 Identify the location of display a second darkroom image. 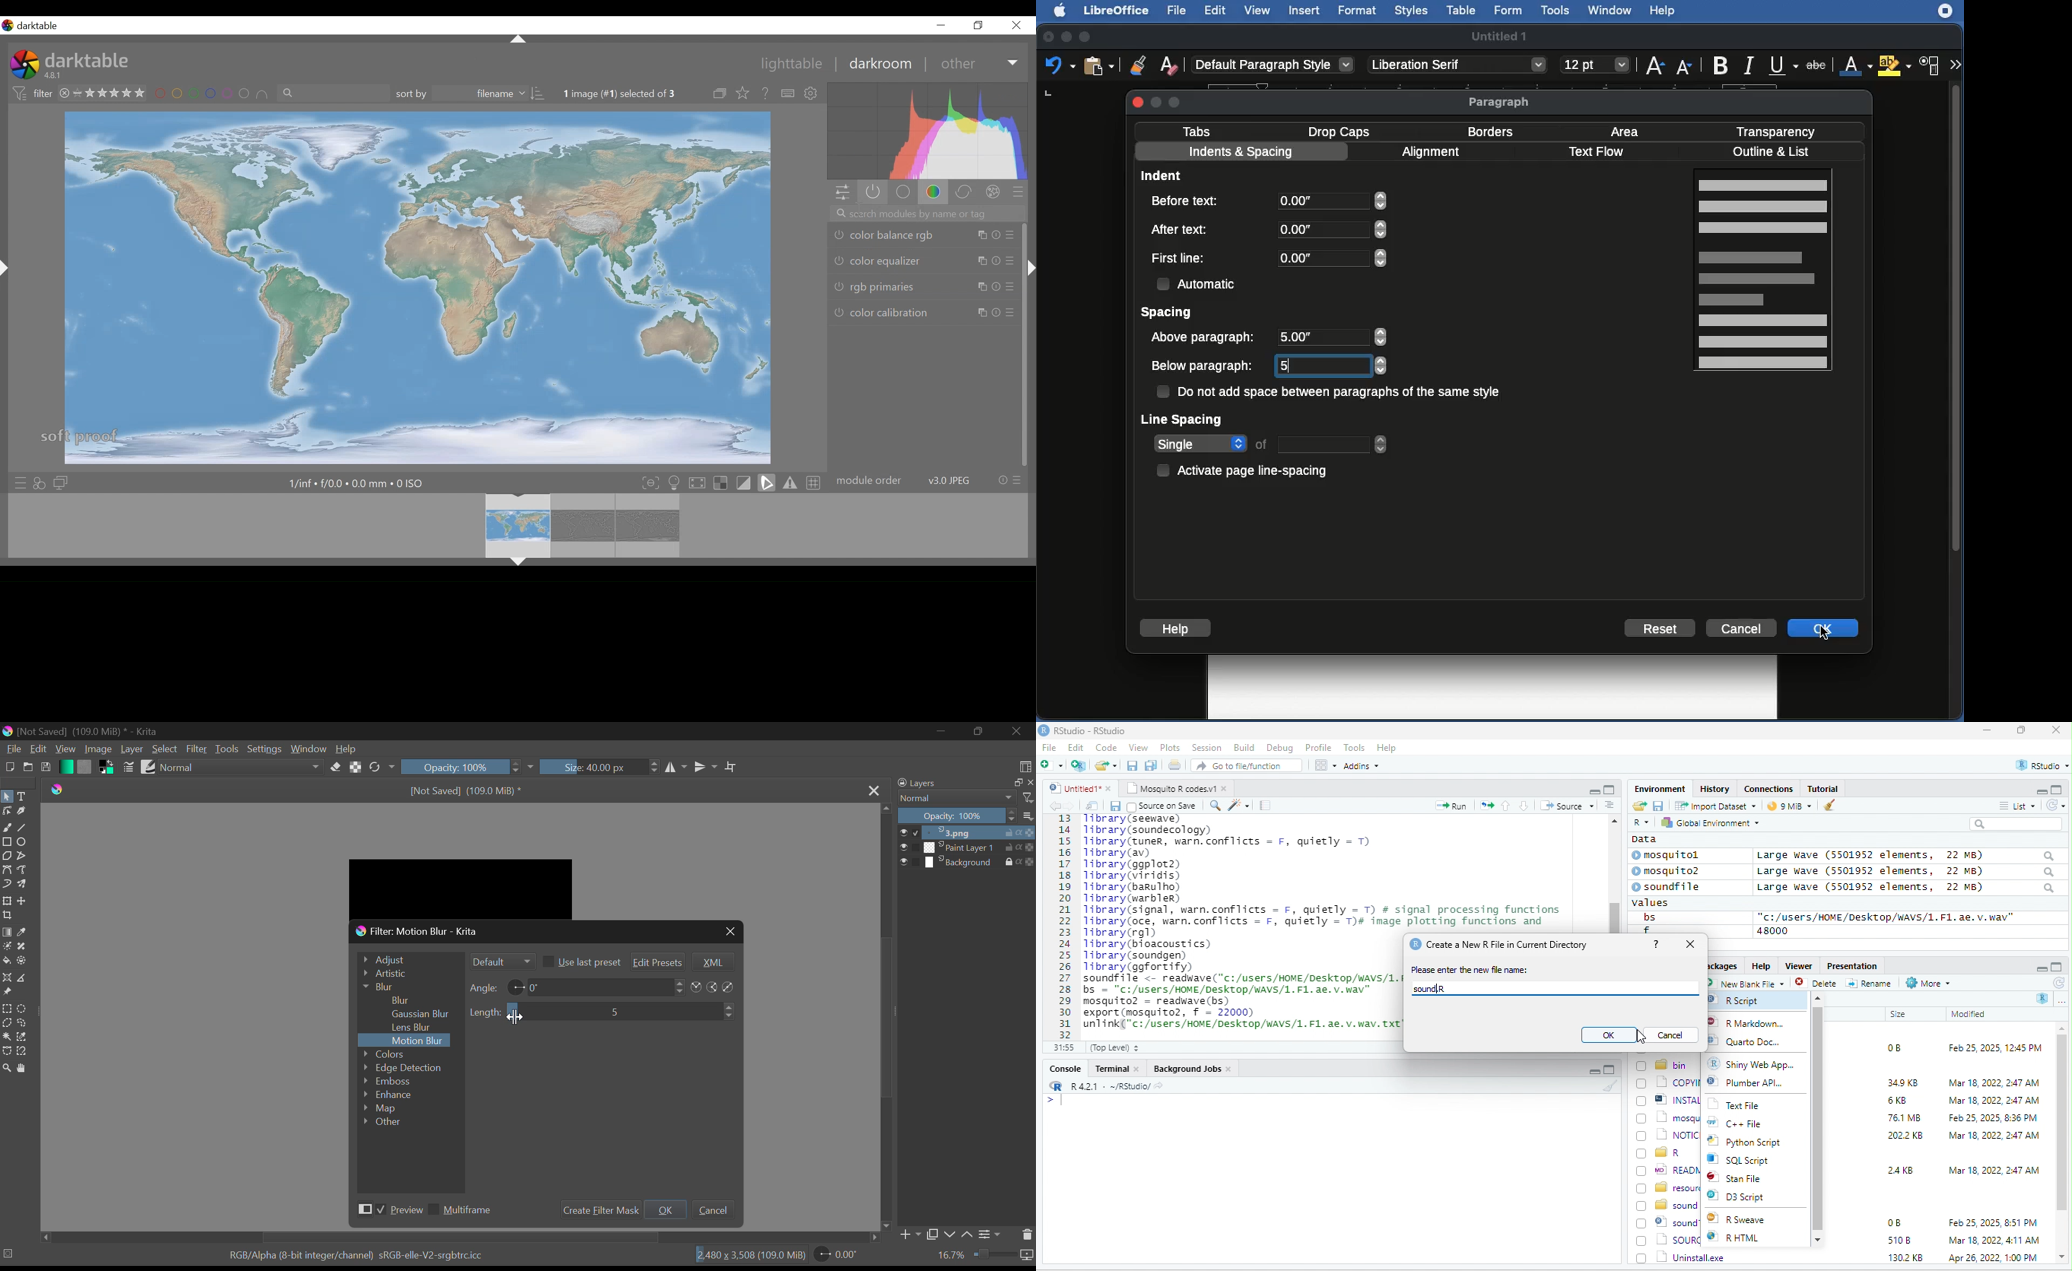
(60, 483).